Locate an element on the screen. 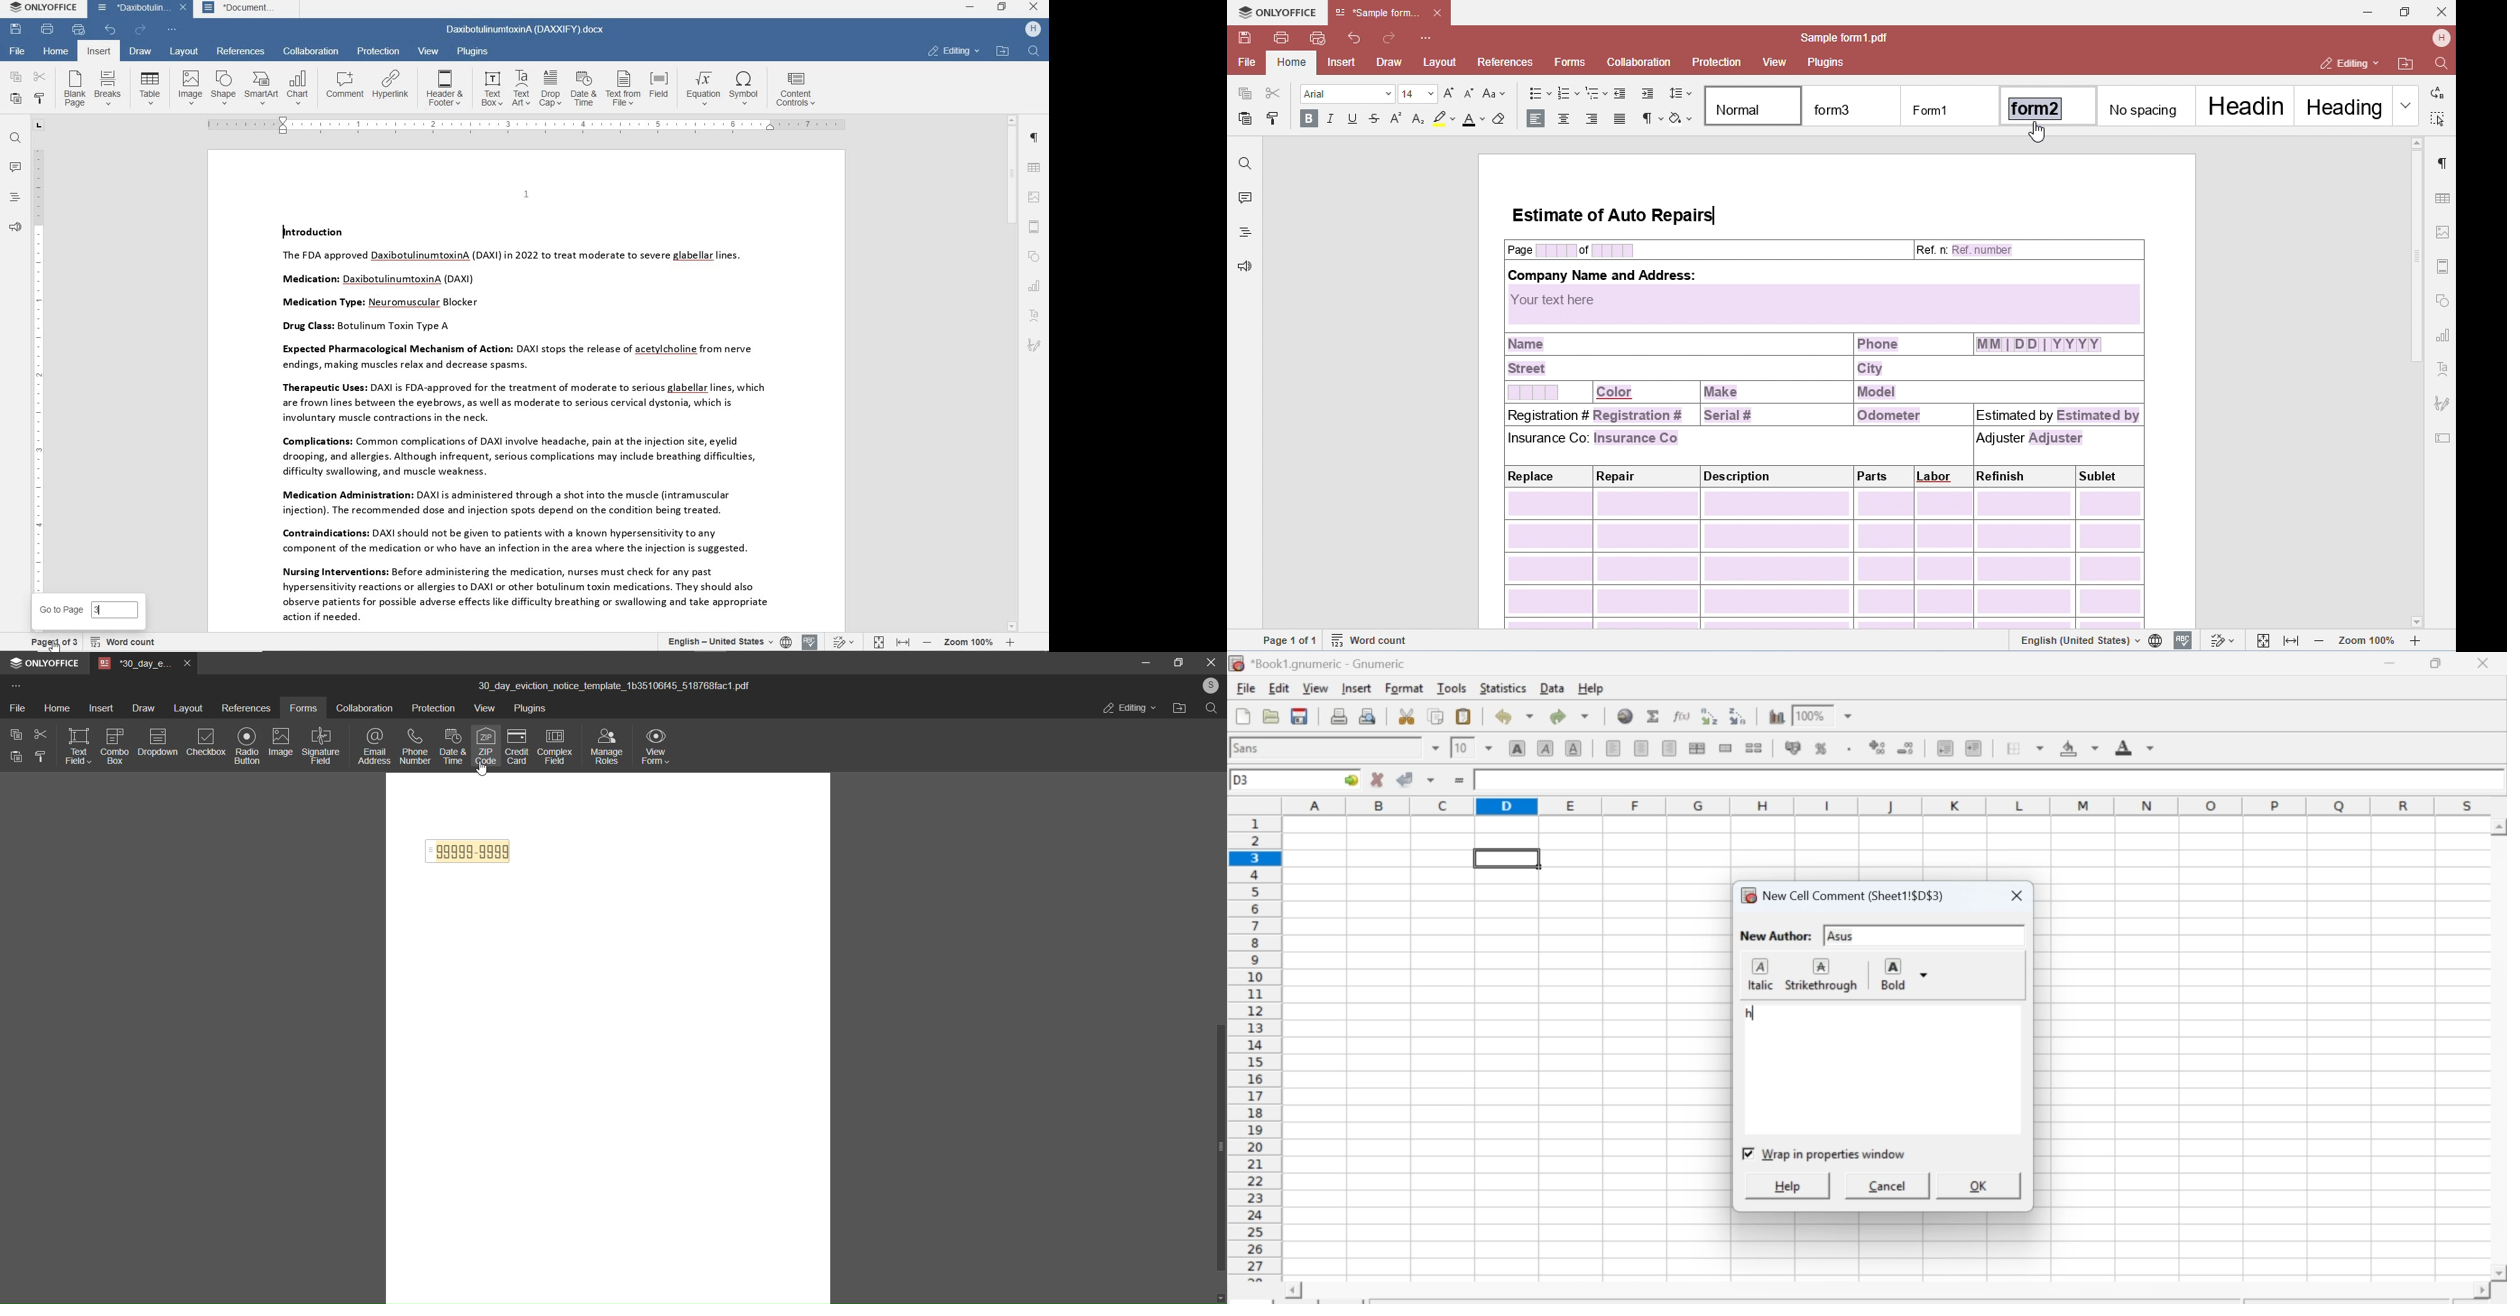 This screenshot has width=2520, height=1316. undo is located at coordinates (111, 31).